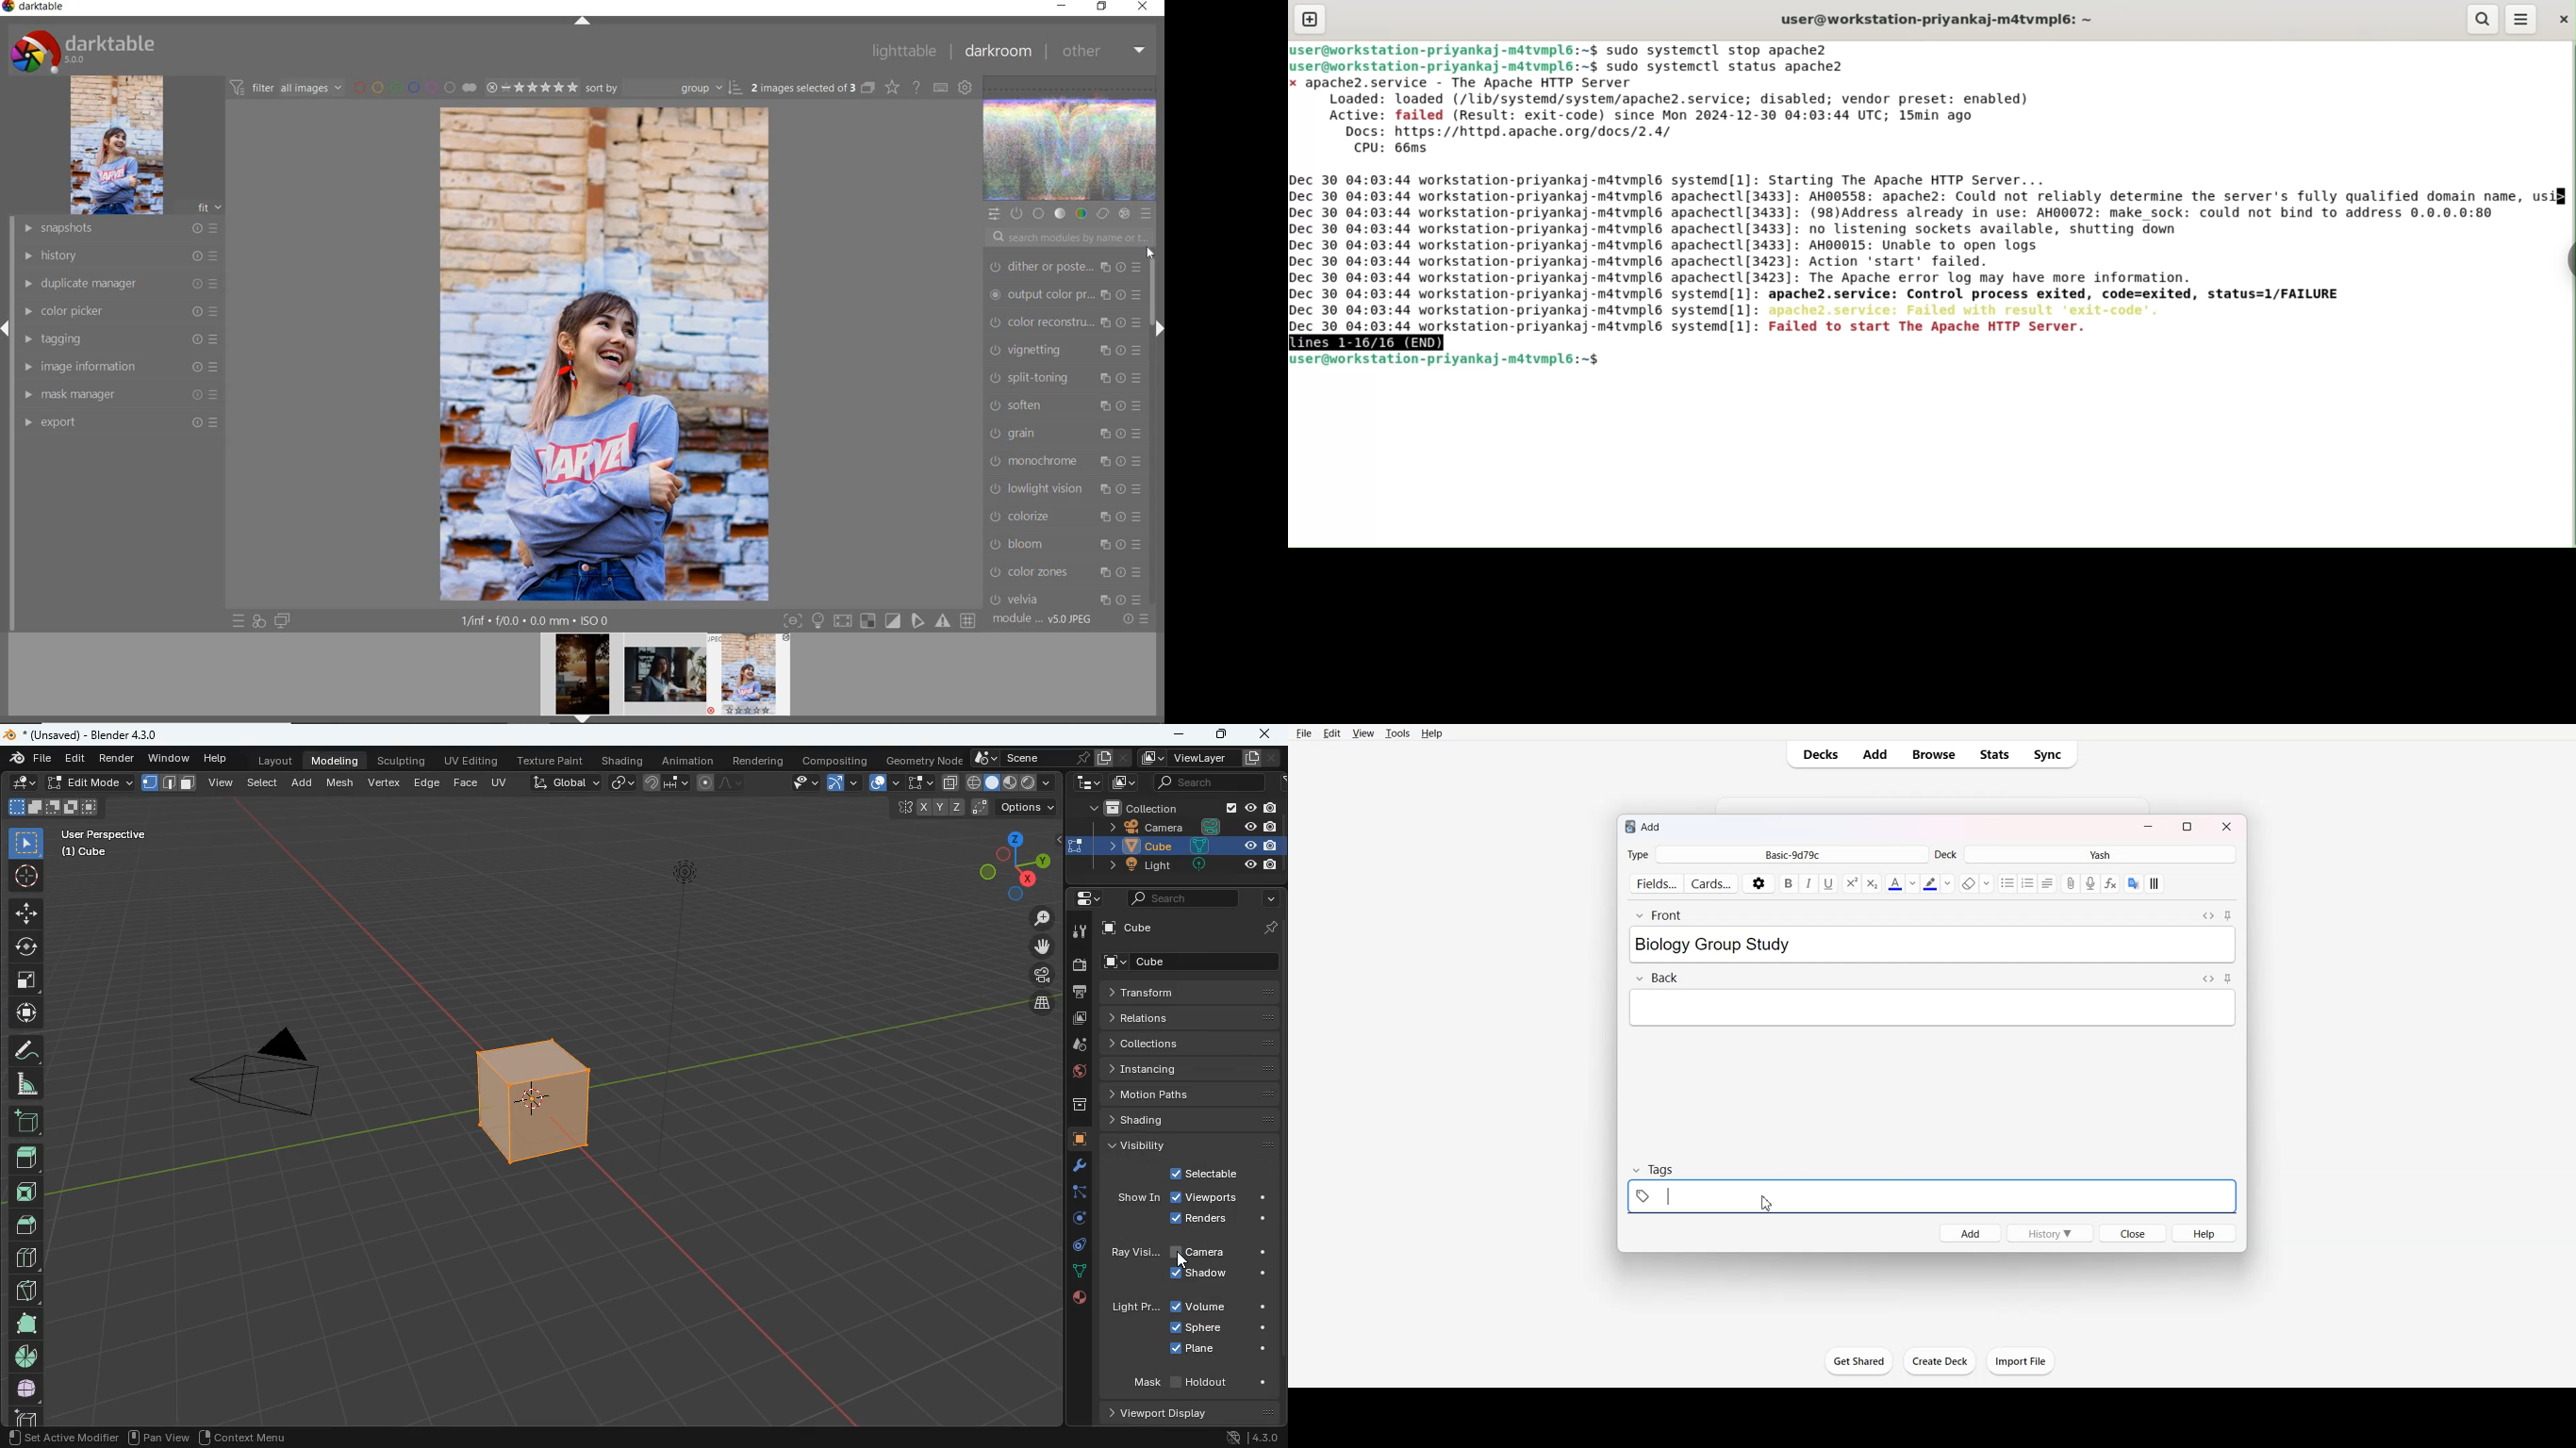 The height and width of the screenshot is (1456, 2576). I want to click on filter by image color label, so click(413, 87).